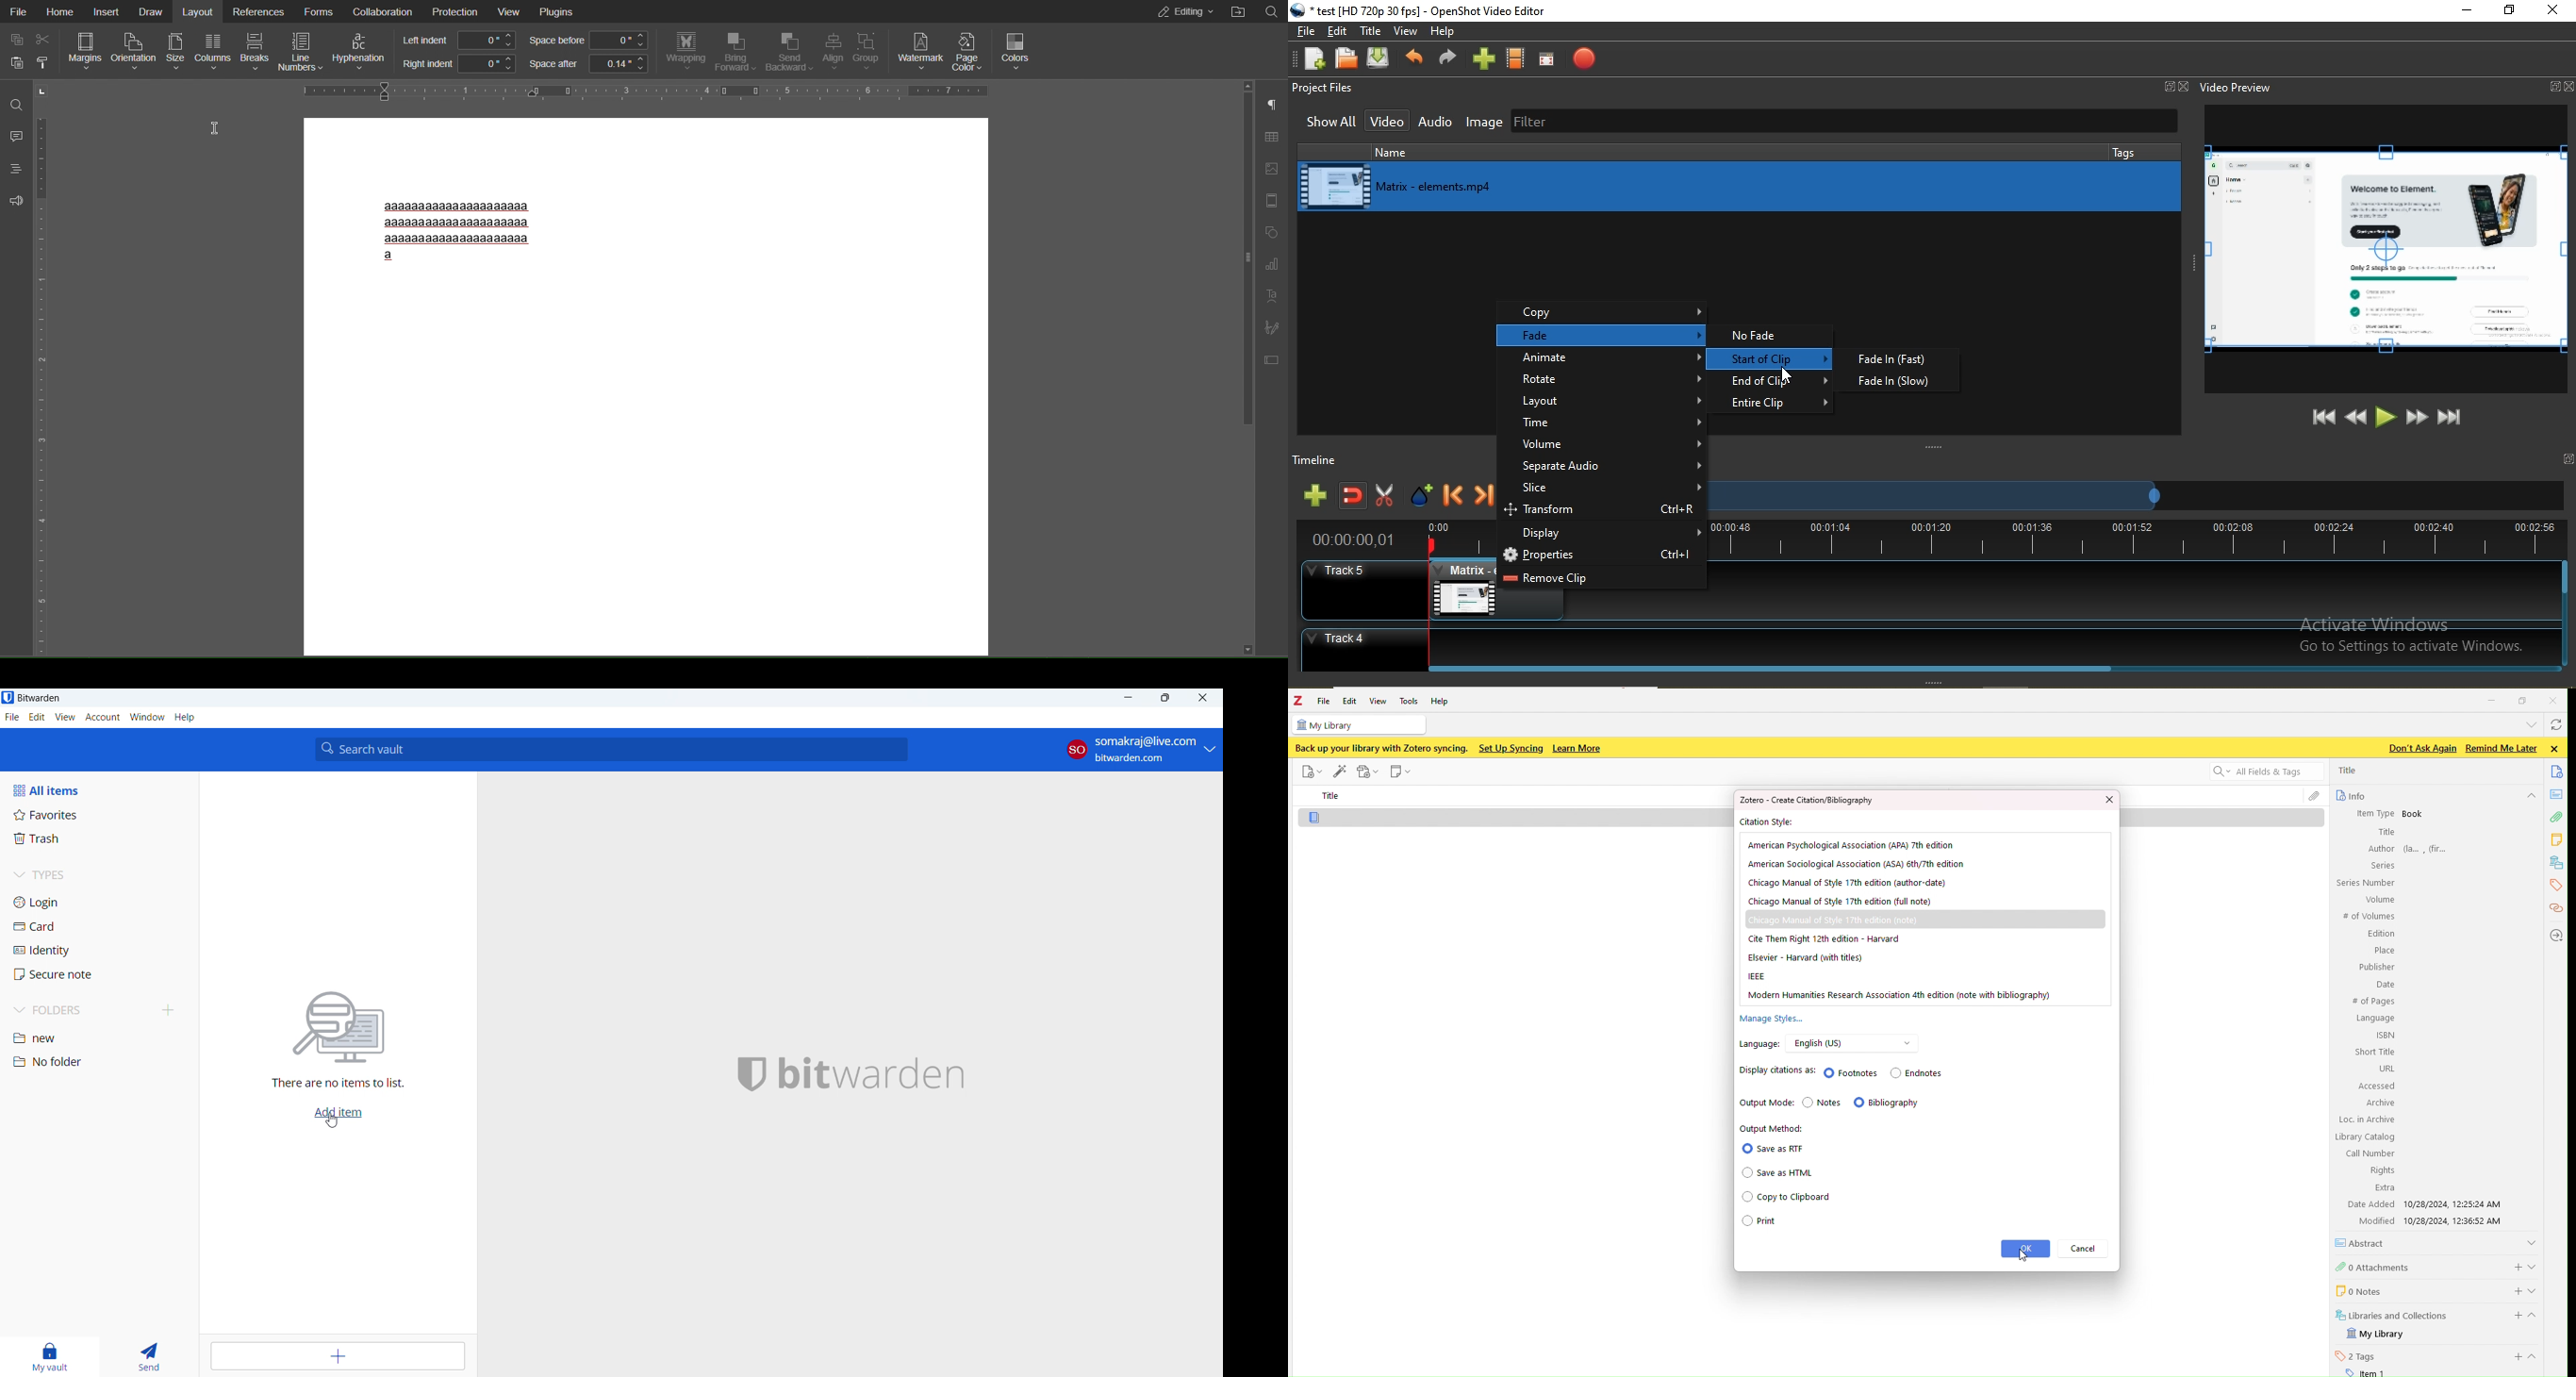 The height and width of the screenshot is (1400, 2576). What do you see at coordinates (151, 12) in the screenshot?
I see `Draw` at bounding box center [151, 12].